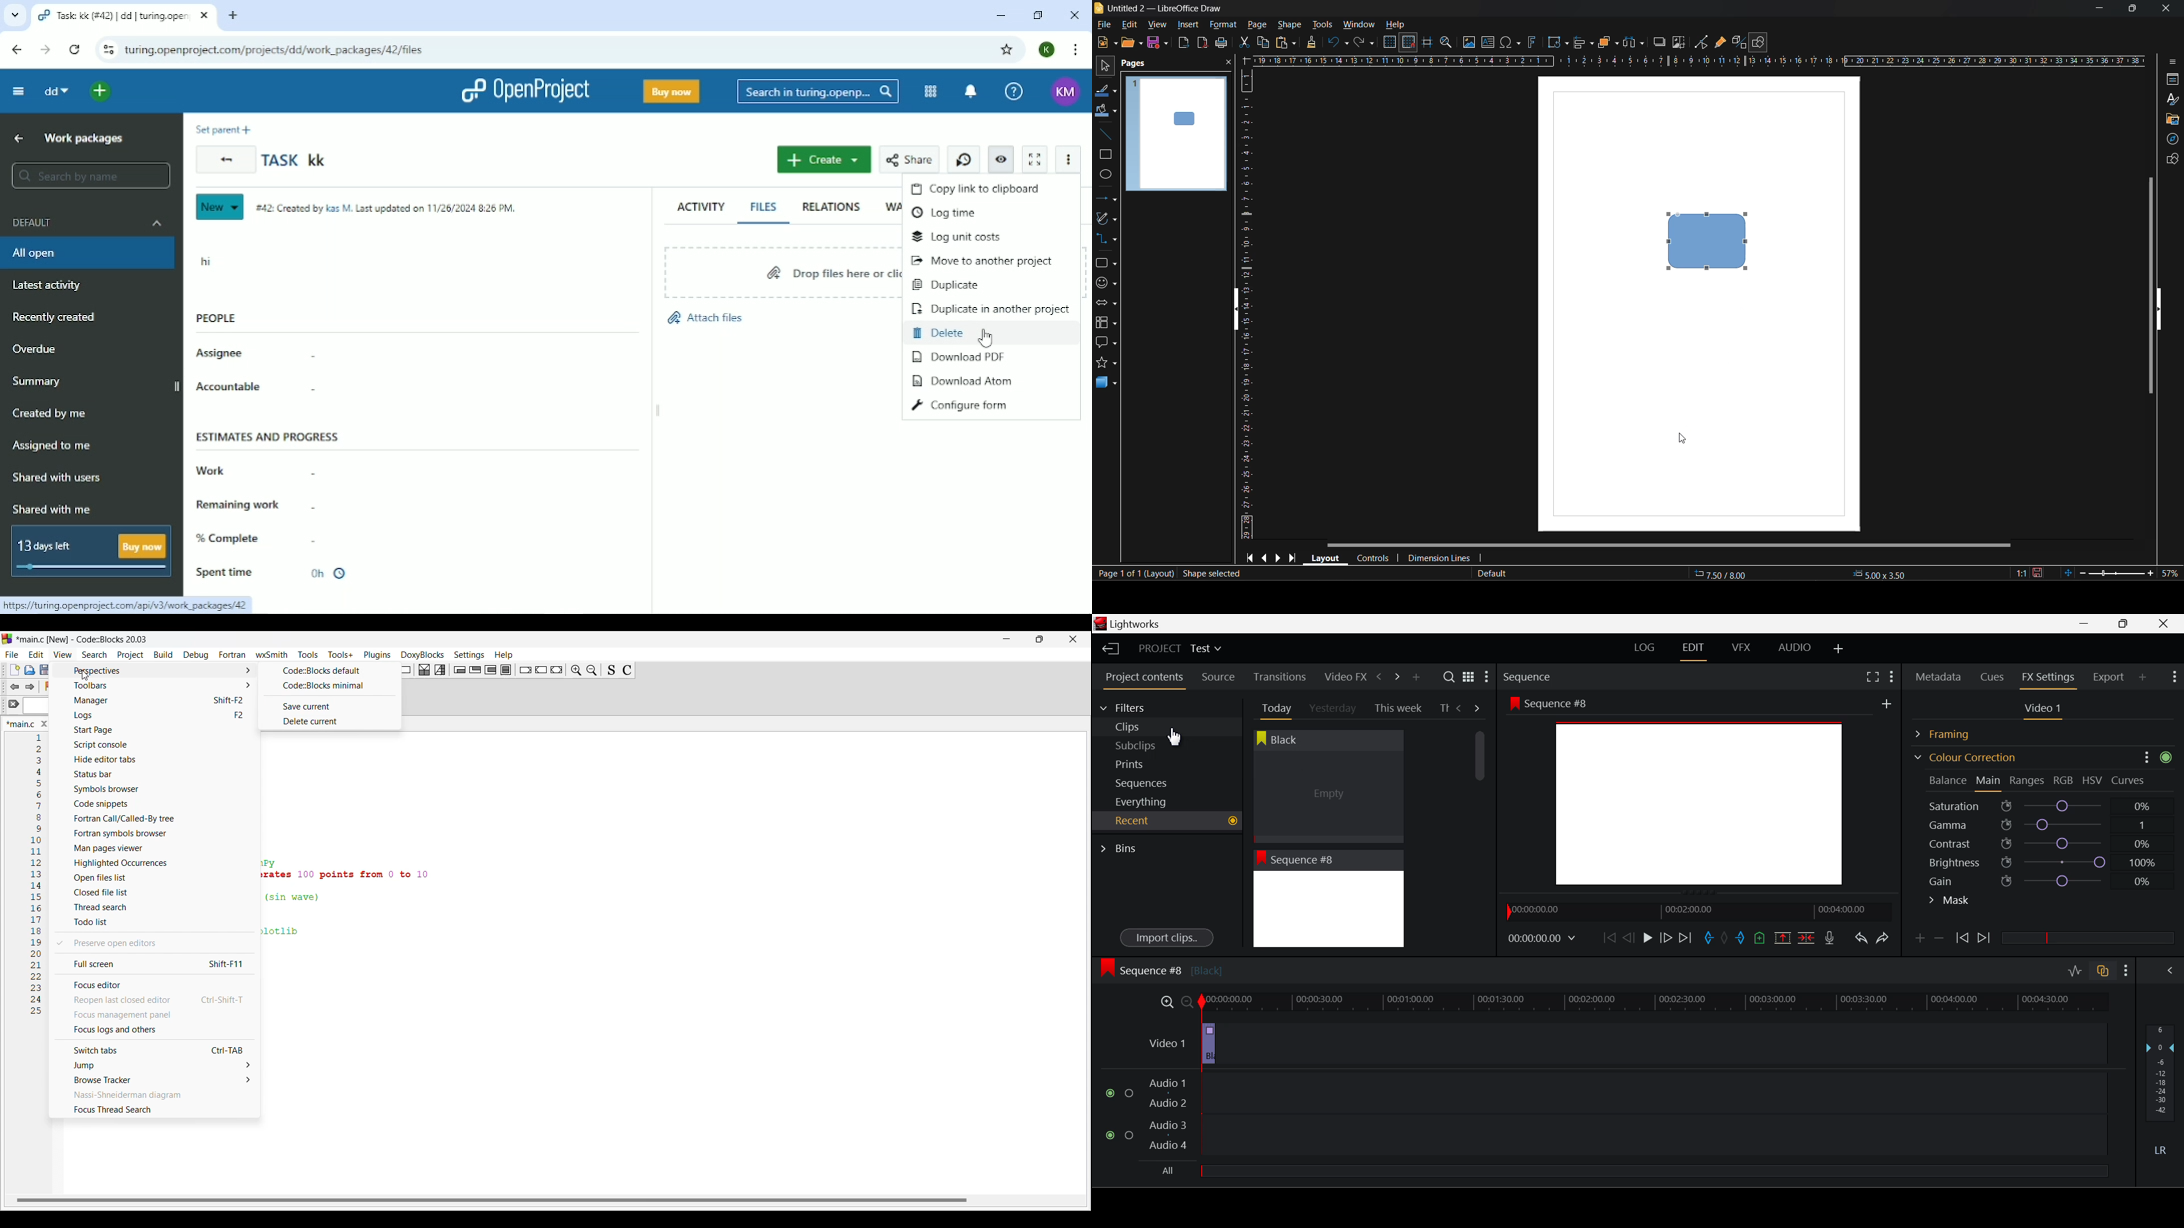 The width and height of the screenshot is (2184, 1232). What do you see at coordinates (327, 721) in the screenshot?
I see `Delete current view` at bounding box center [327, 721].